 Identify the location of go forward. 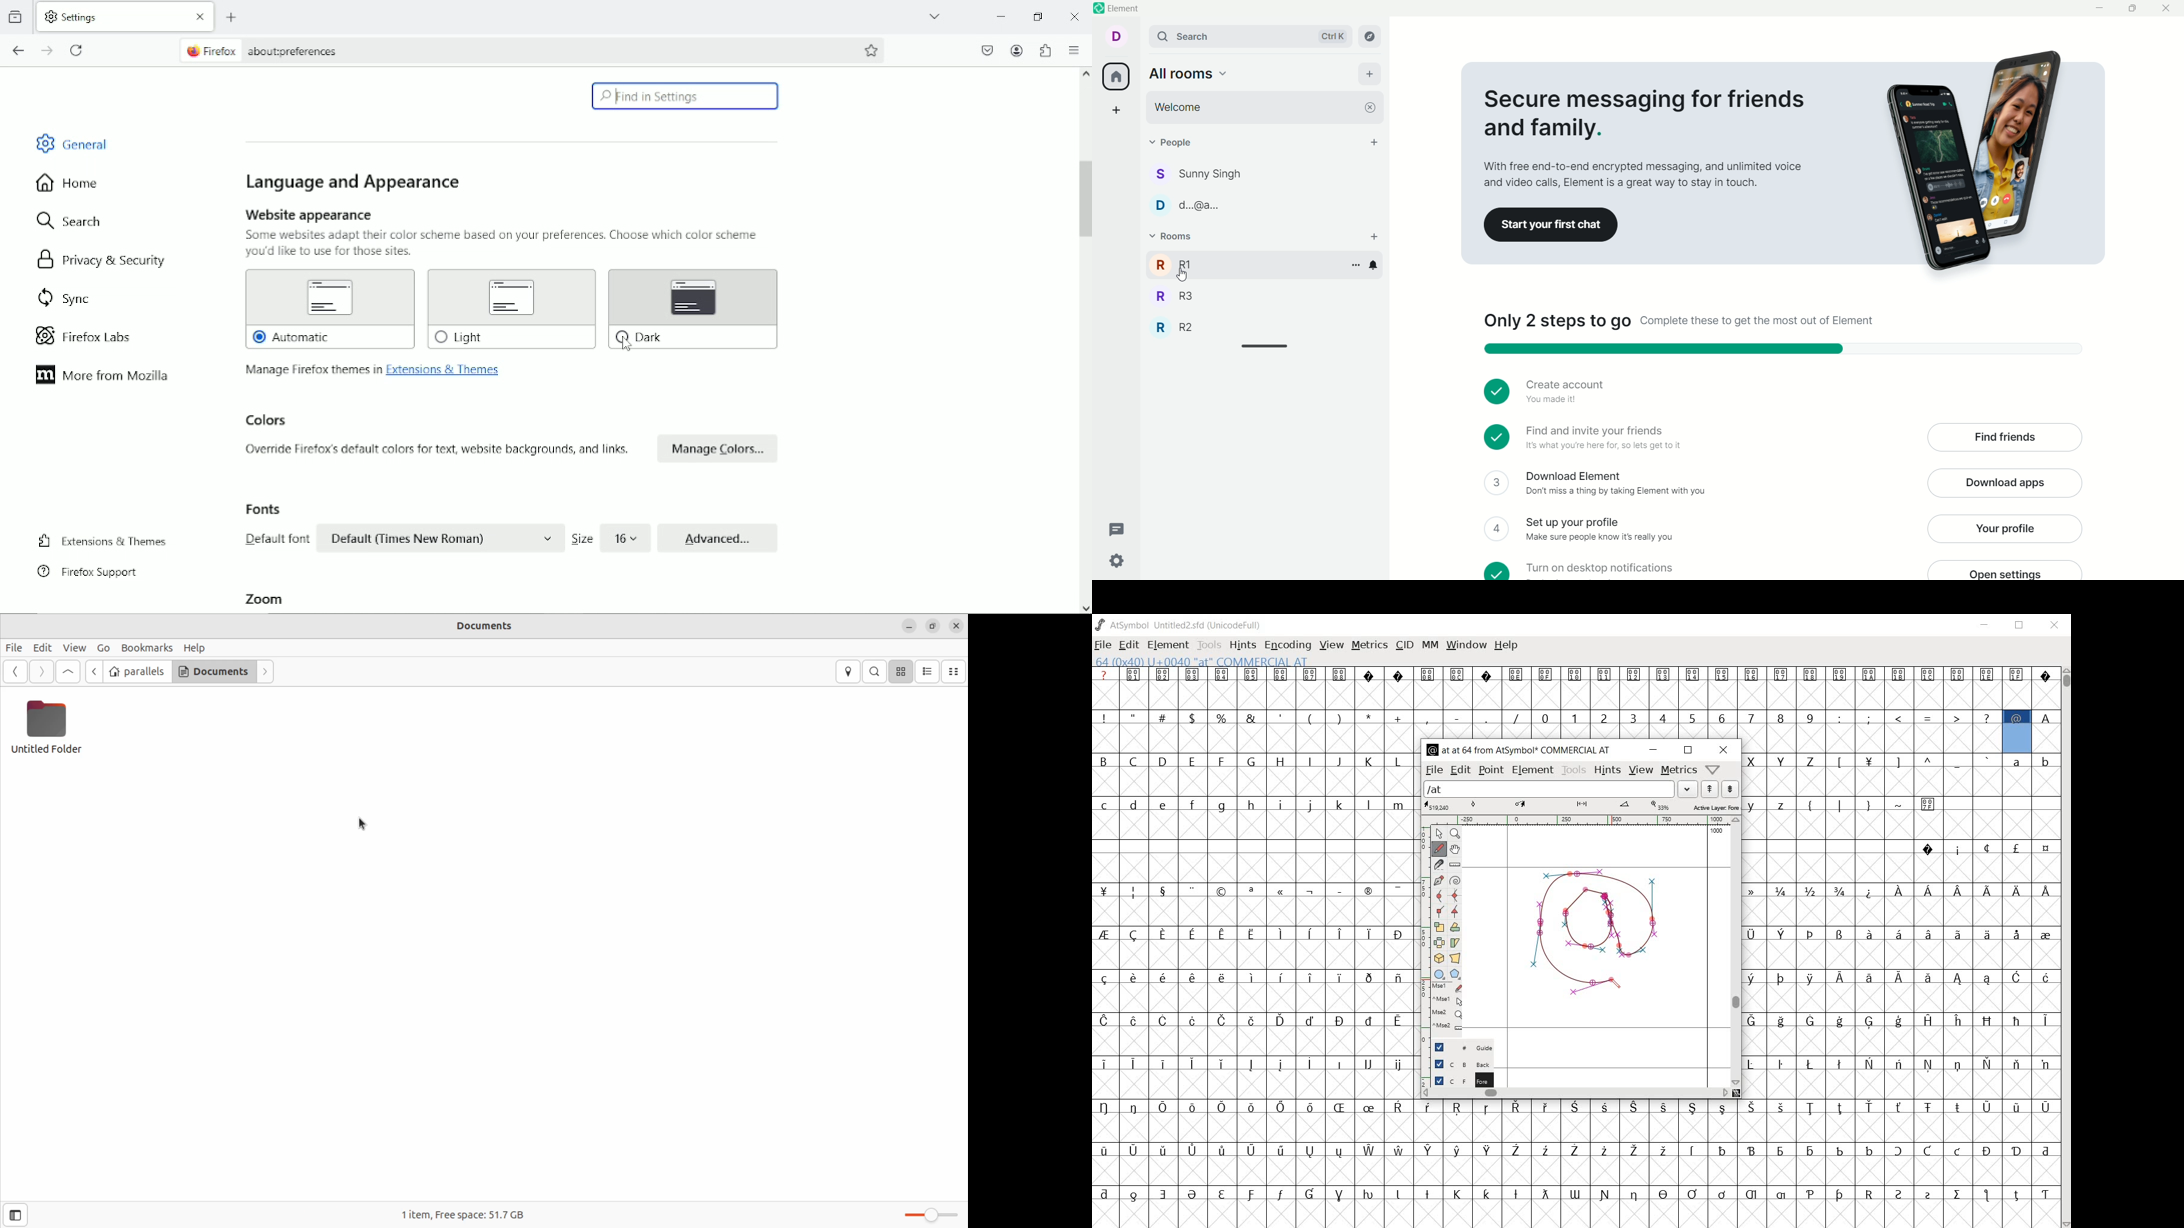
(45, 50).